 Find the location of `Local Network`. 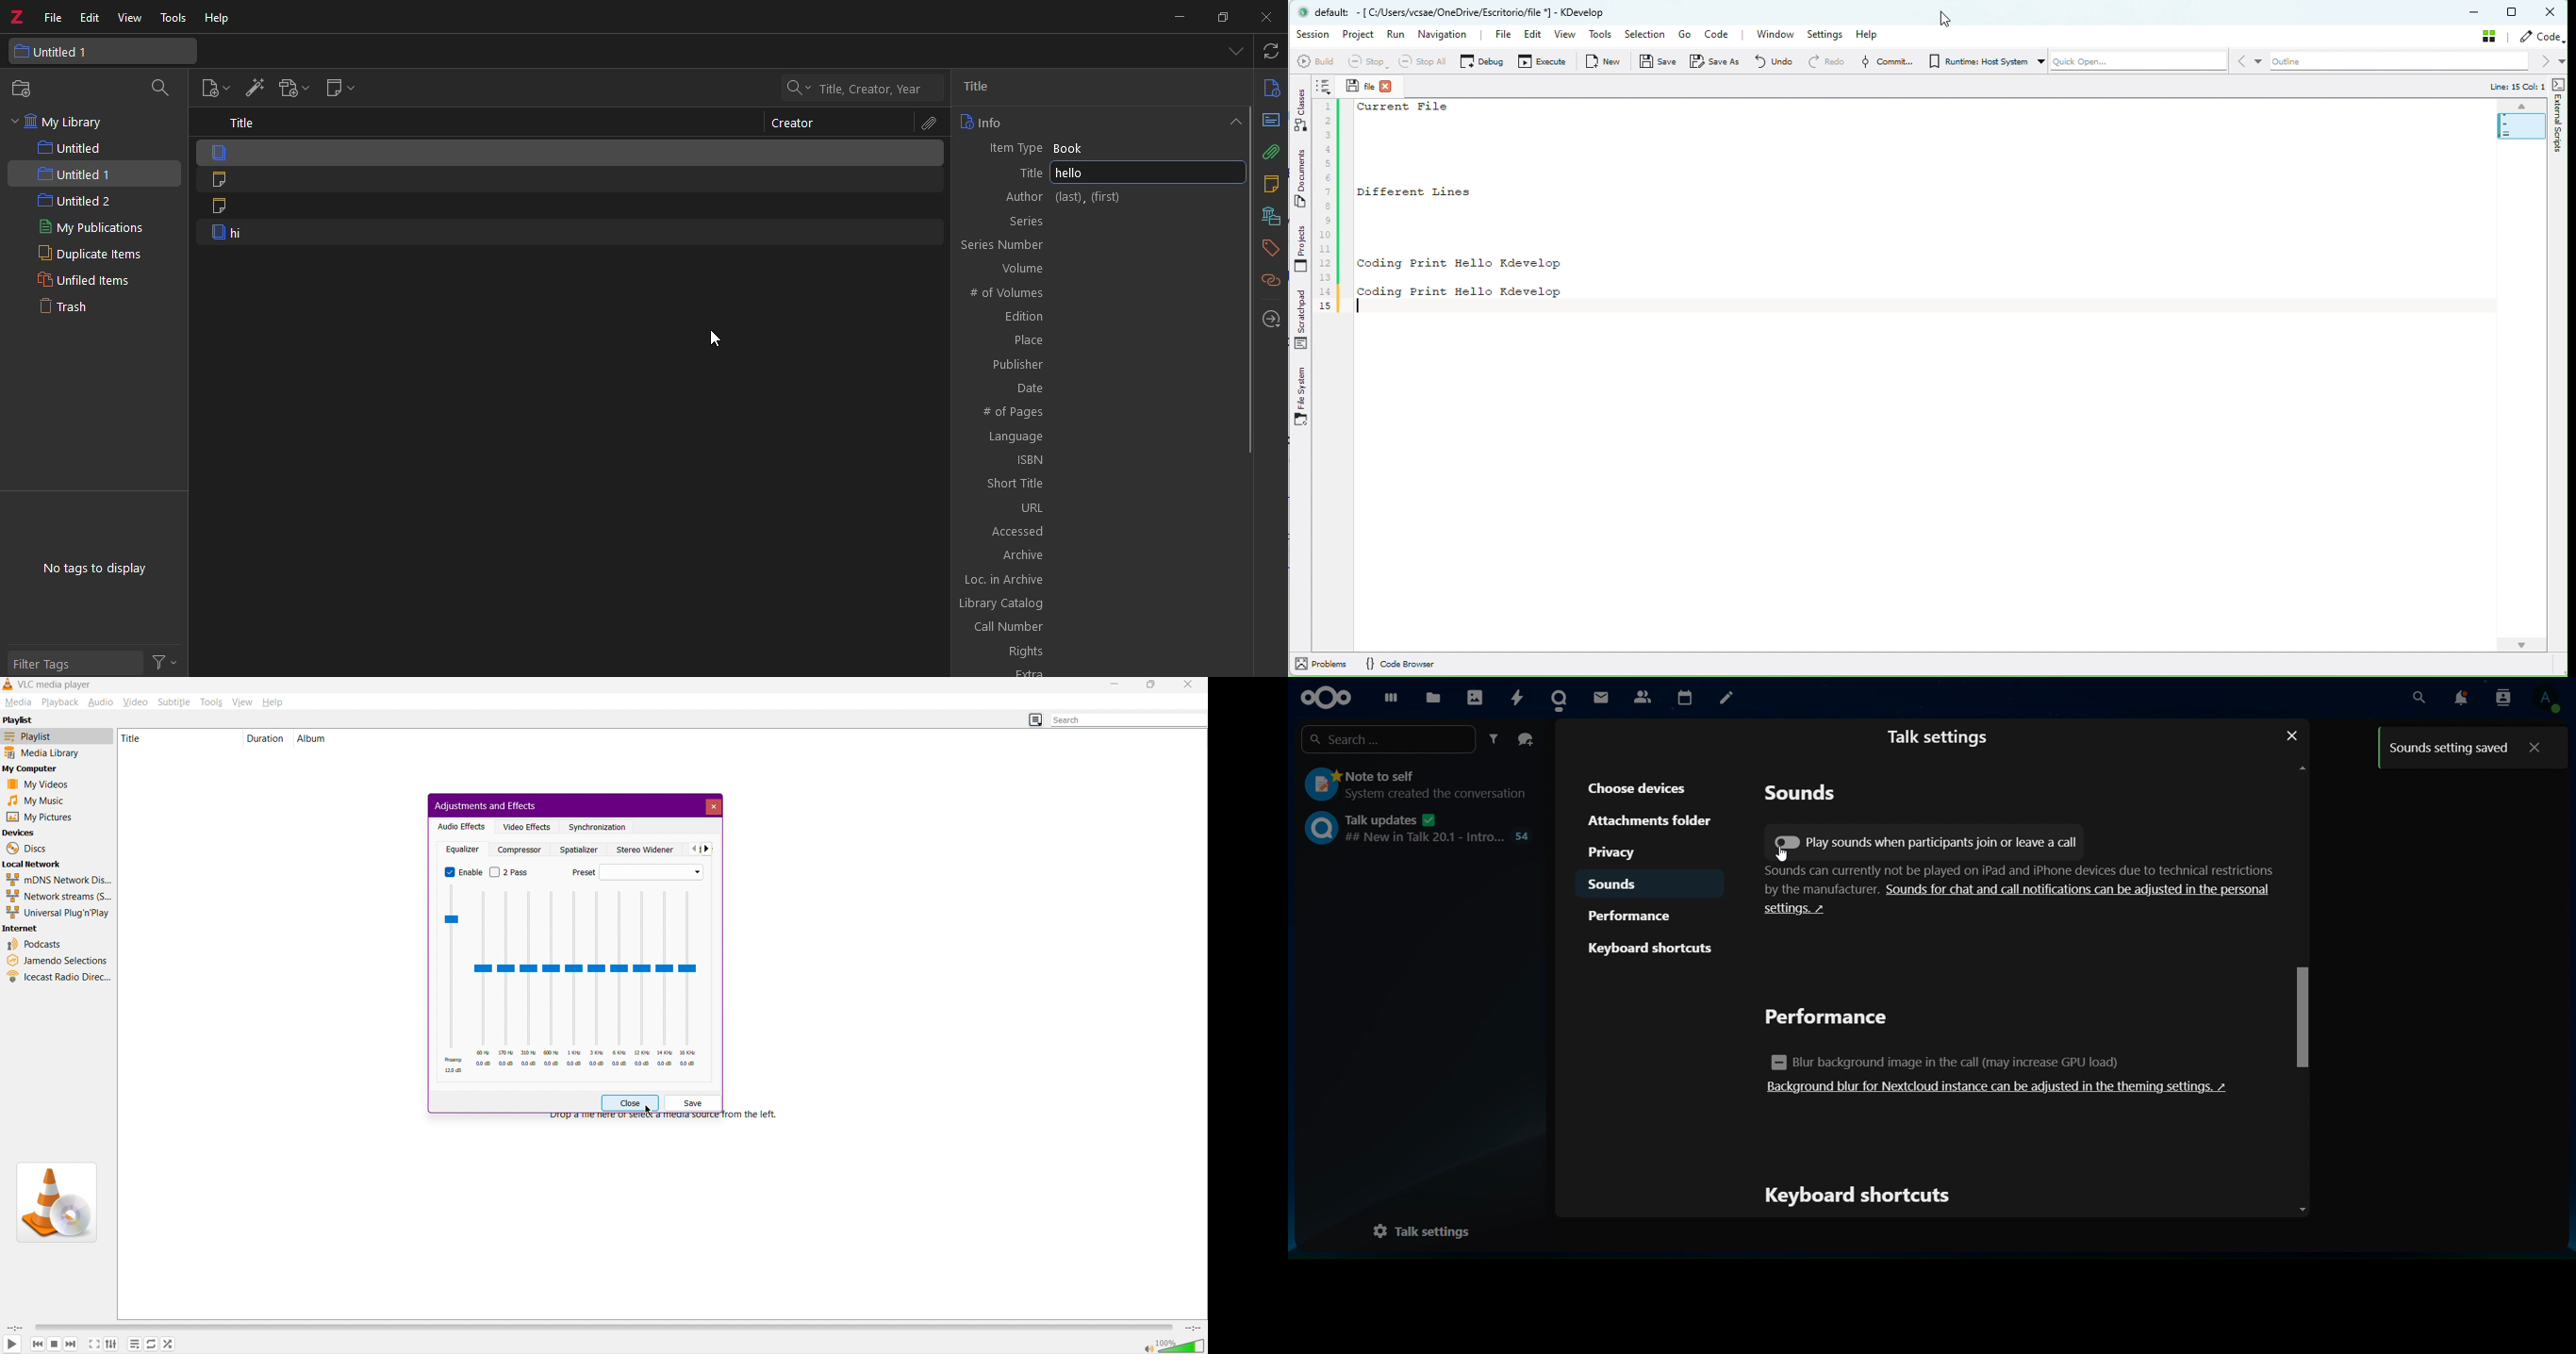

Local Network is located at coordinates (33, 864).